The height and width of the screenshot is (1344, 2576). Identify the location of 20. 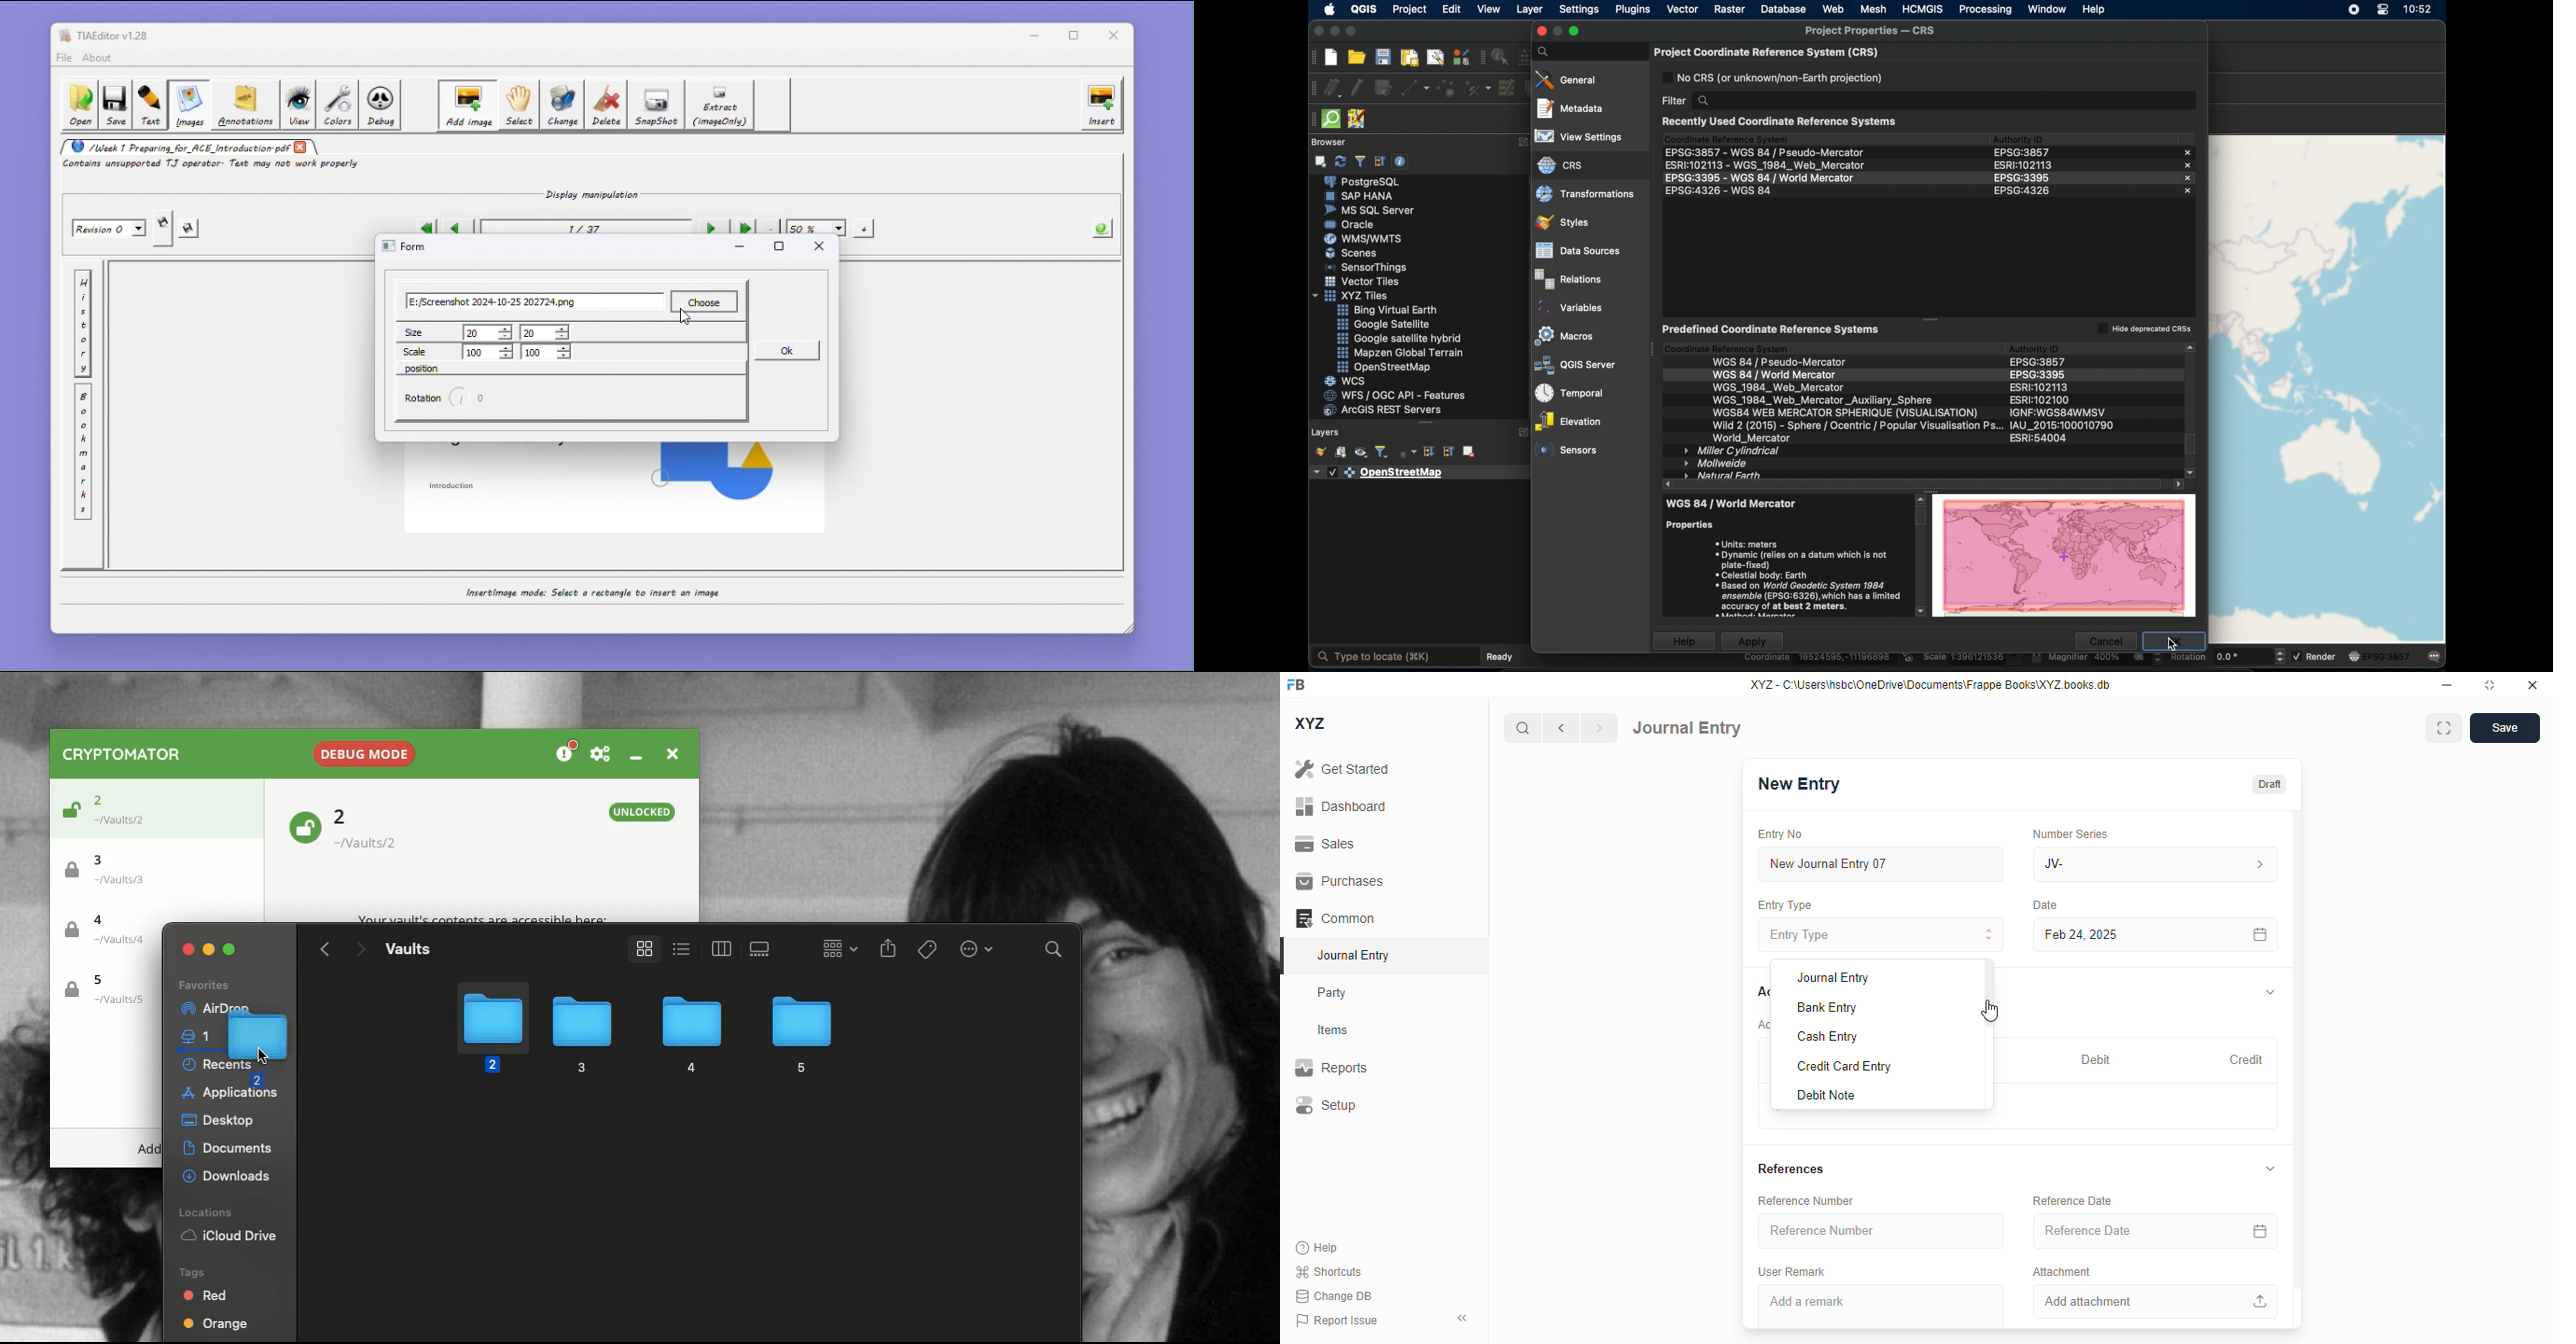
(488, 332).